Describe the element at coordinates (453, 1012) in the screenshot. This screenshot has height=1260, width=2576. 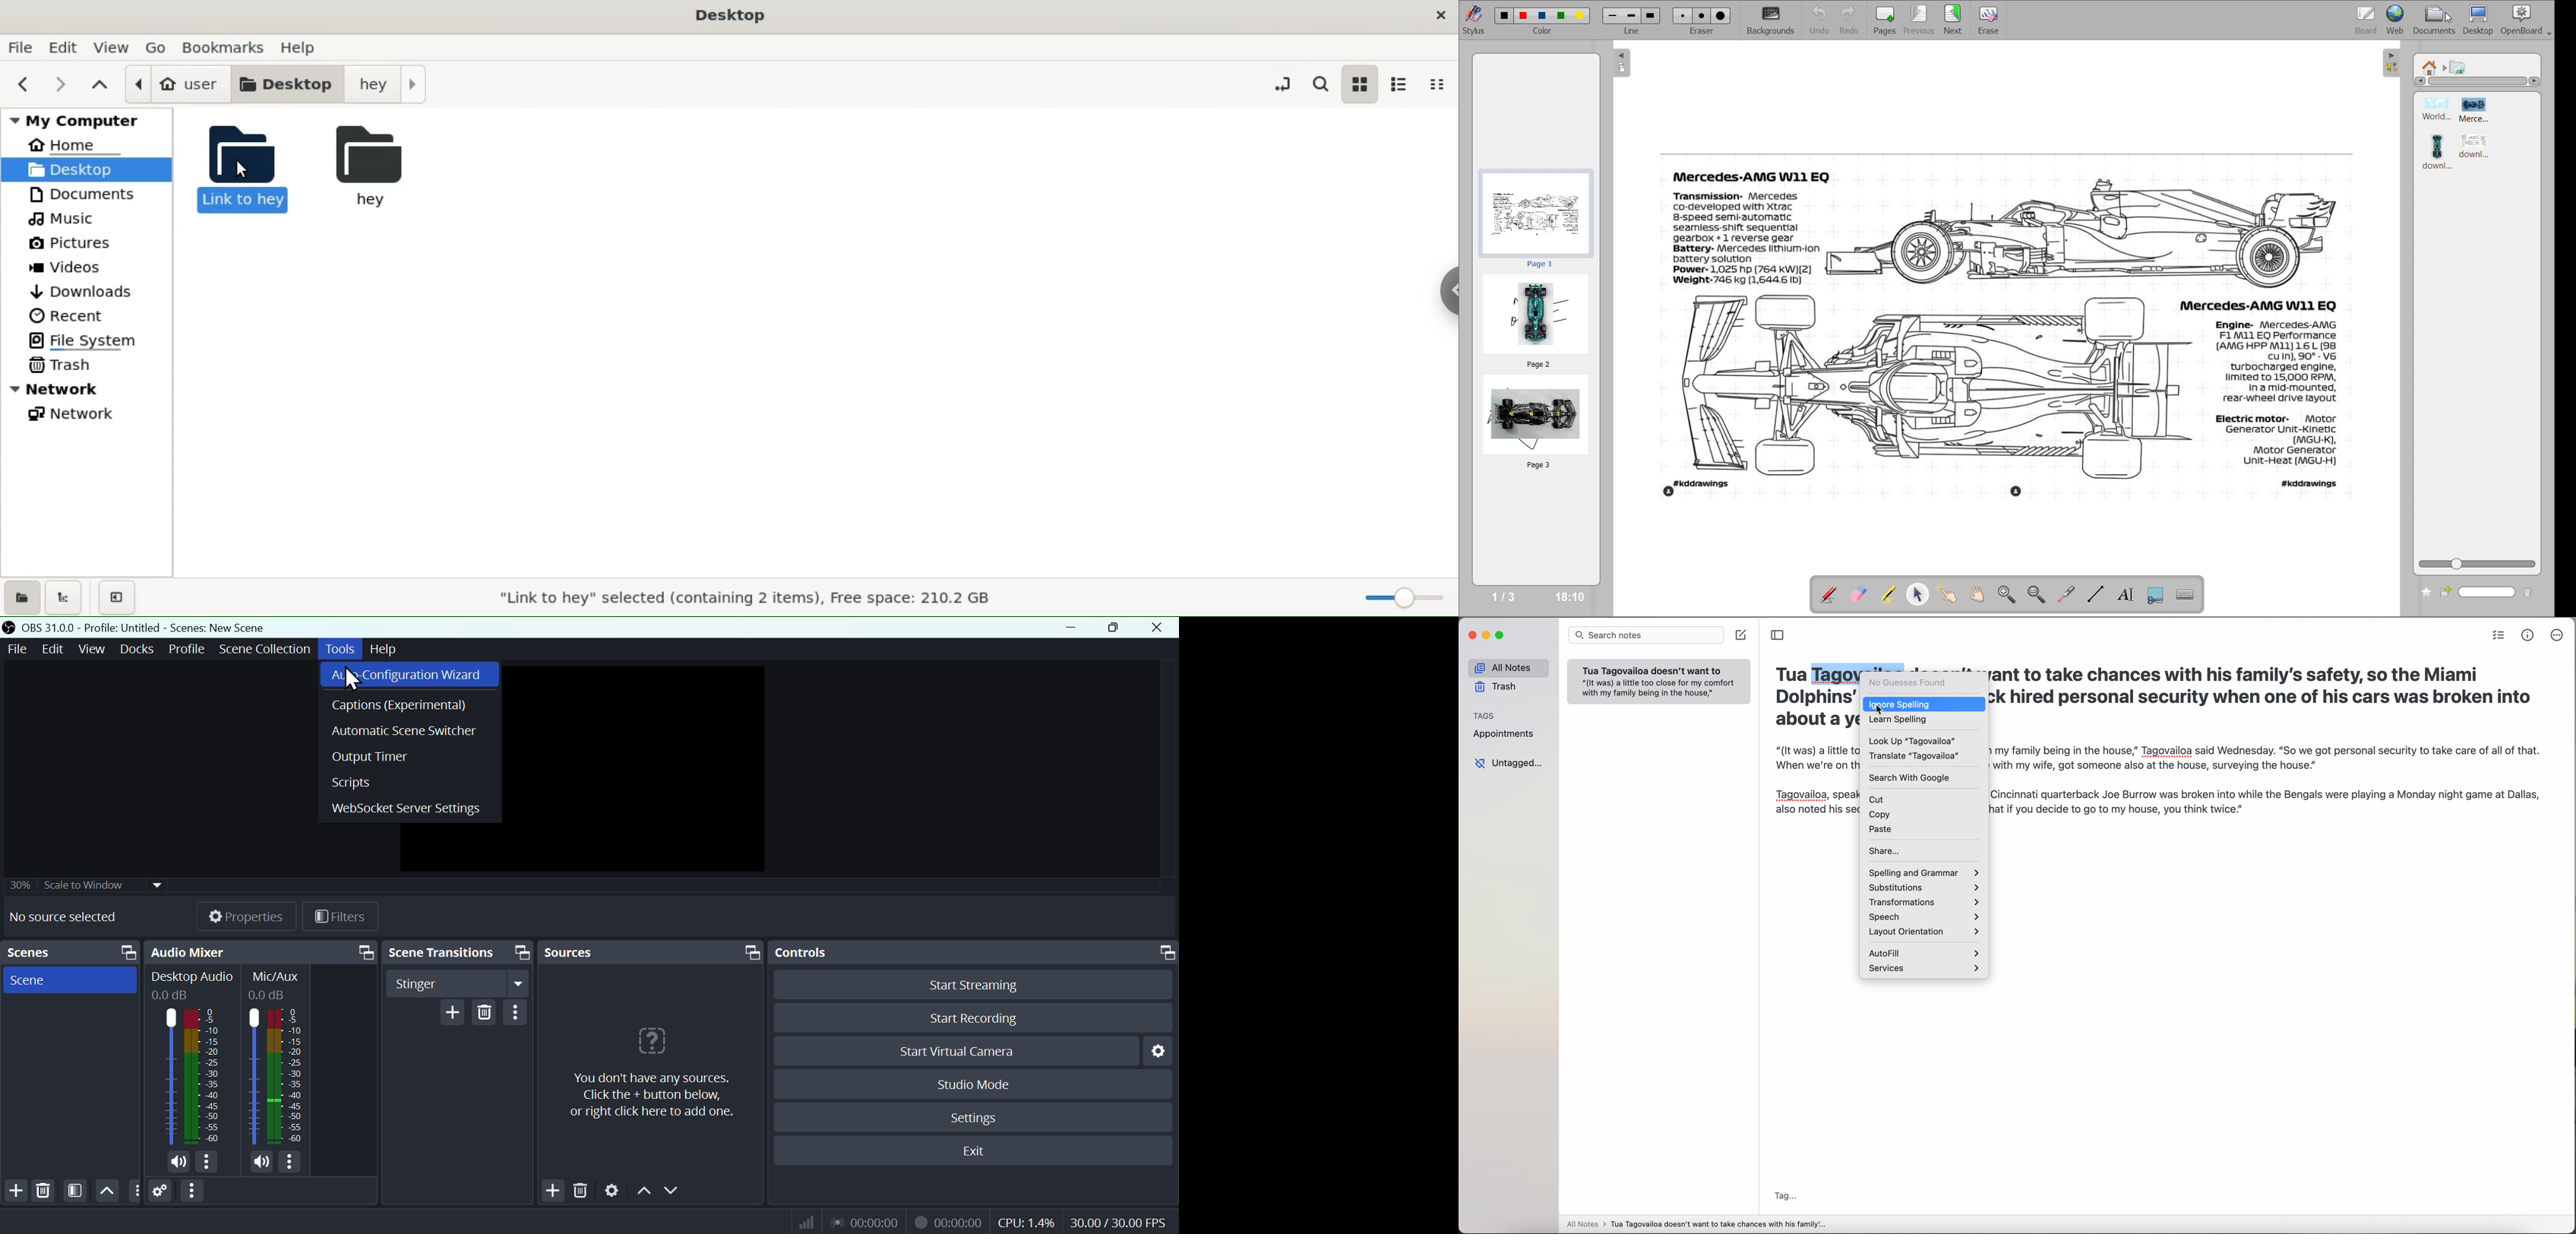
I see `Add ` at that location.